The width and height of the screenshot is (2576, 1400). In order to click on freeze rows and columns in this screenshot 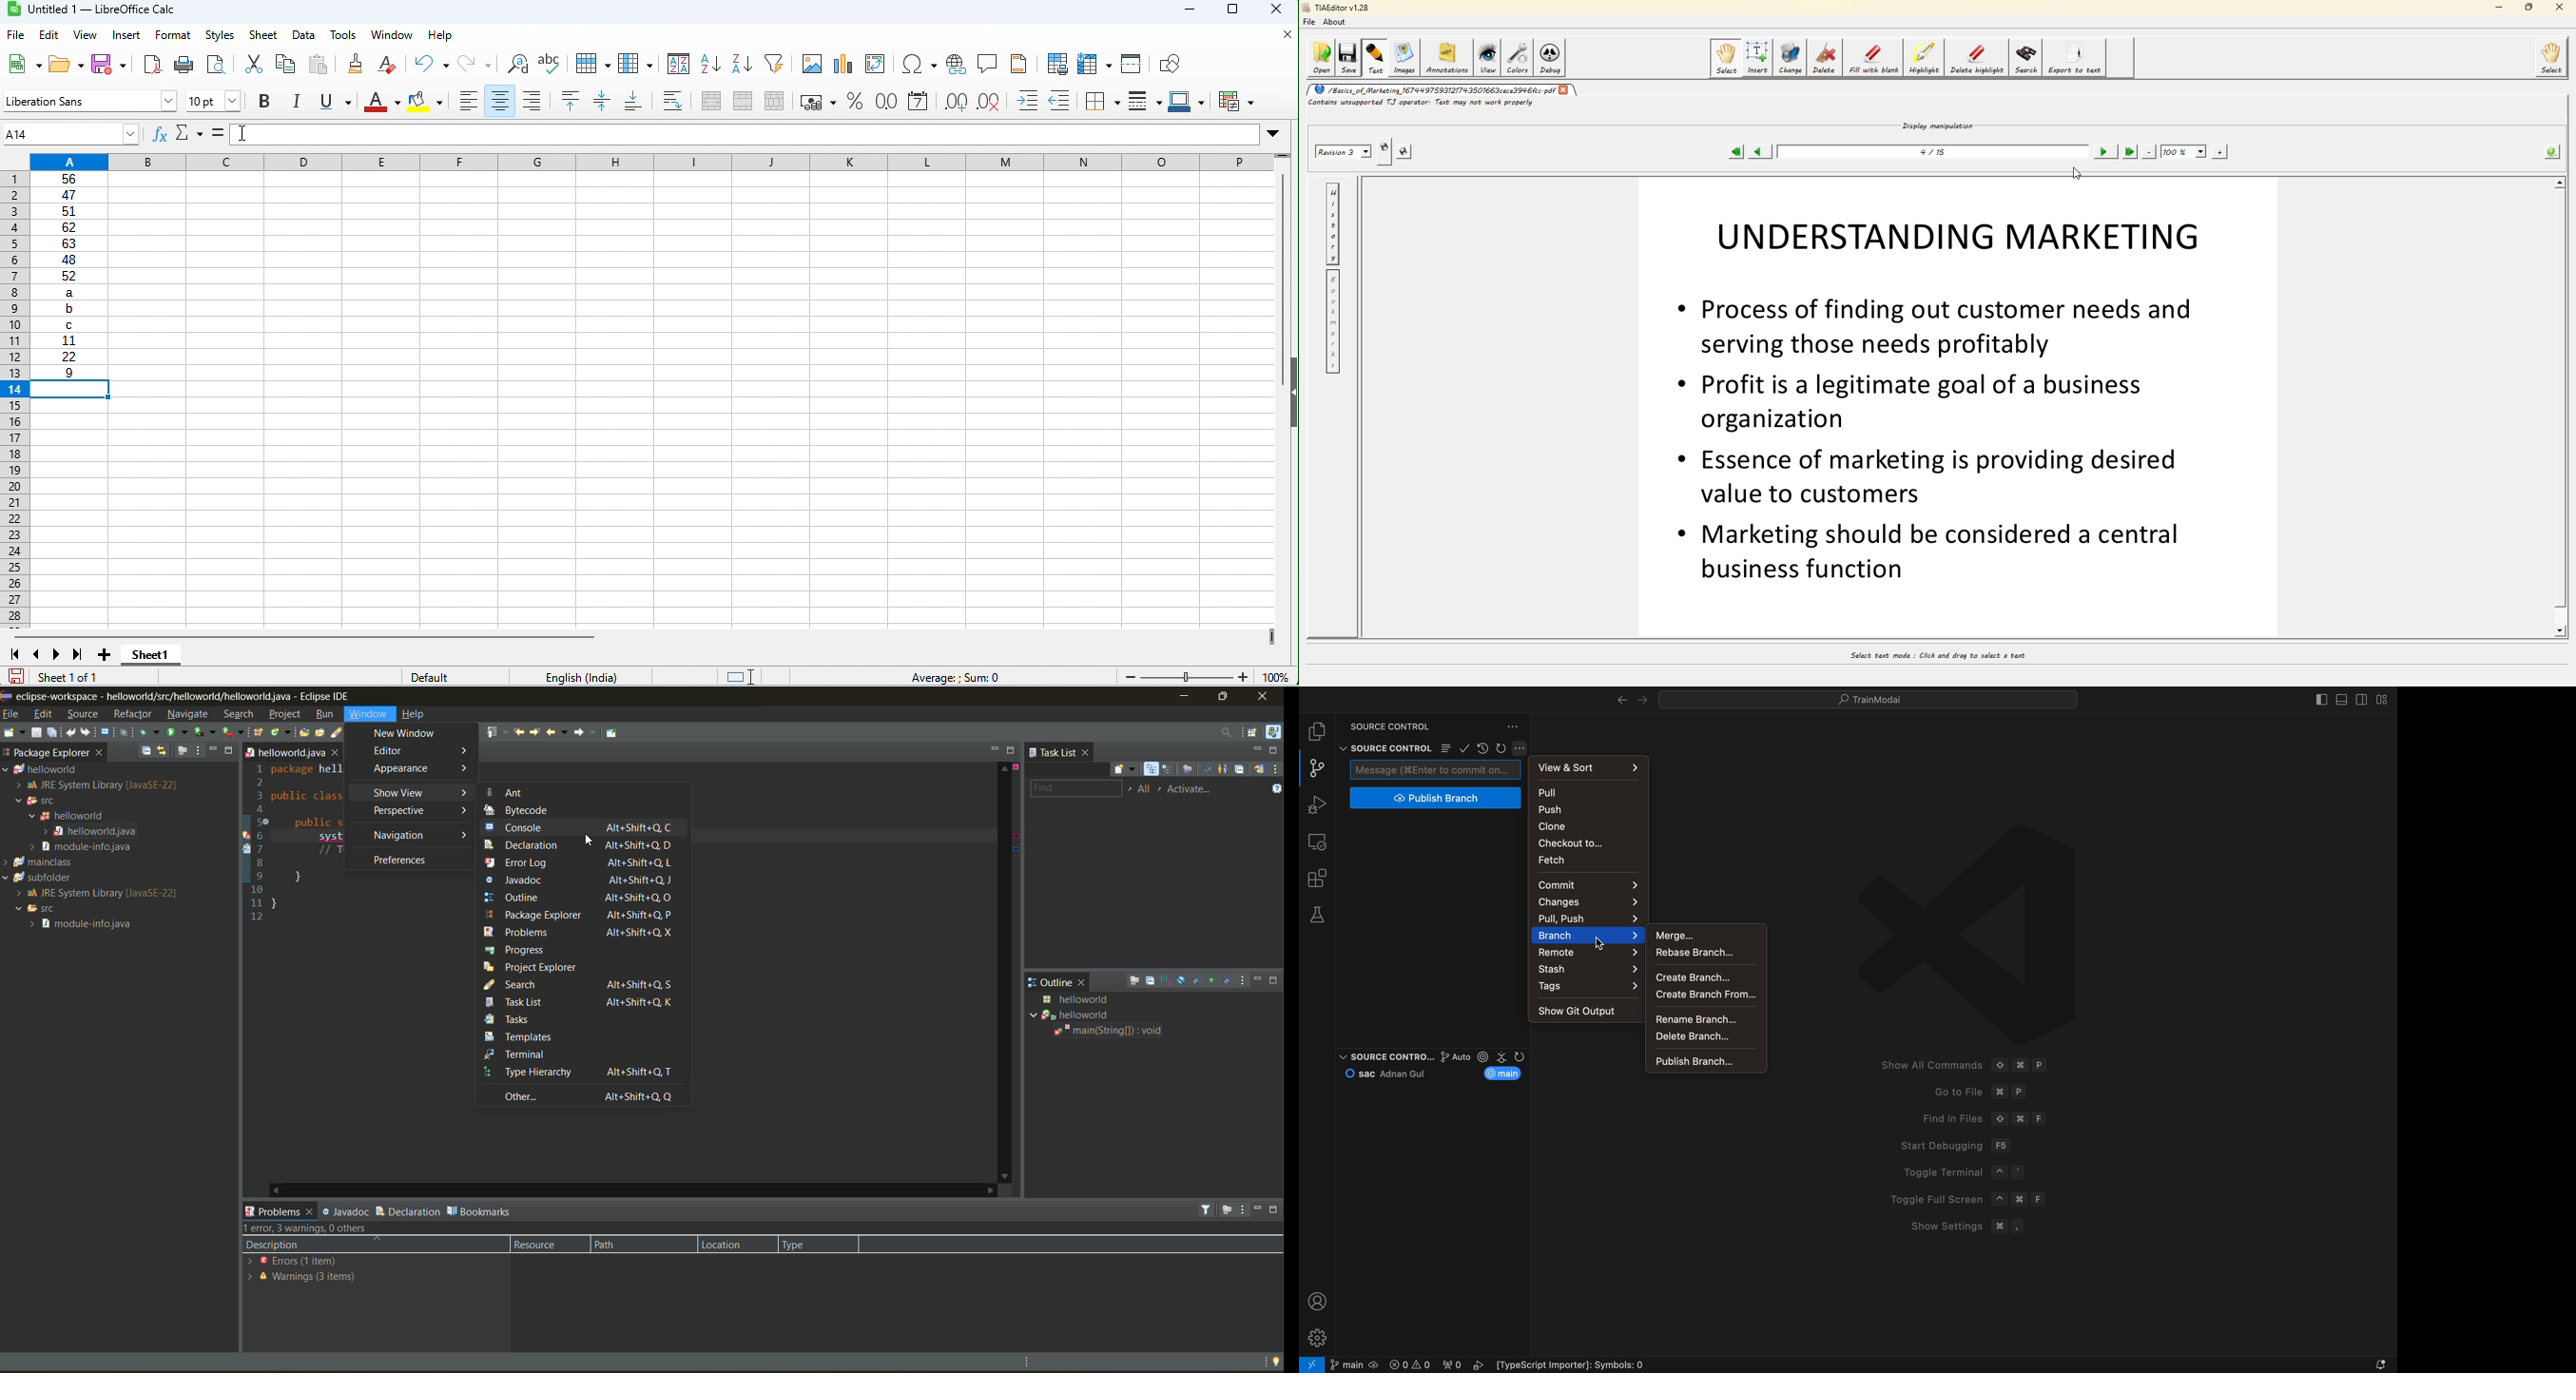, I will do `click(1094, 64)`.